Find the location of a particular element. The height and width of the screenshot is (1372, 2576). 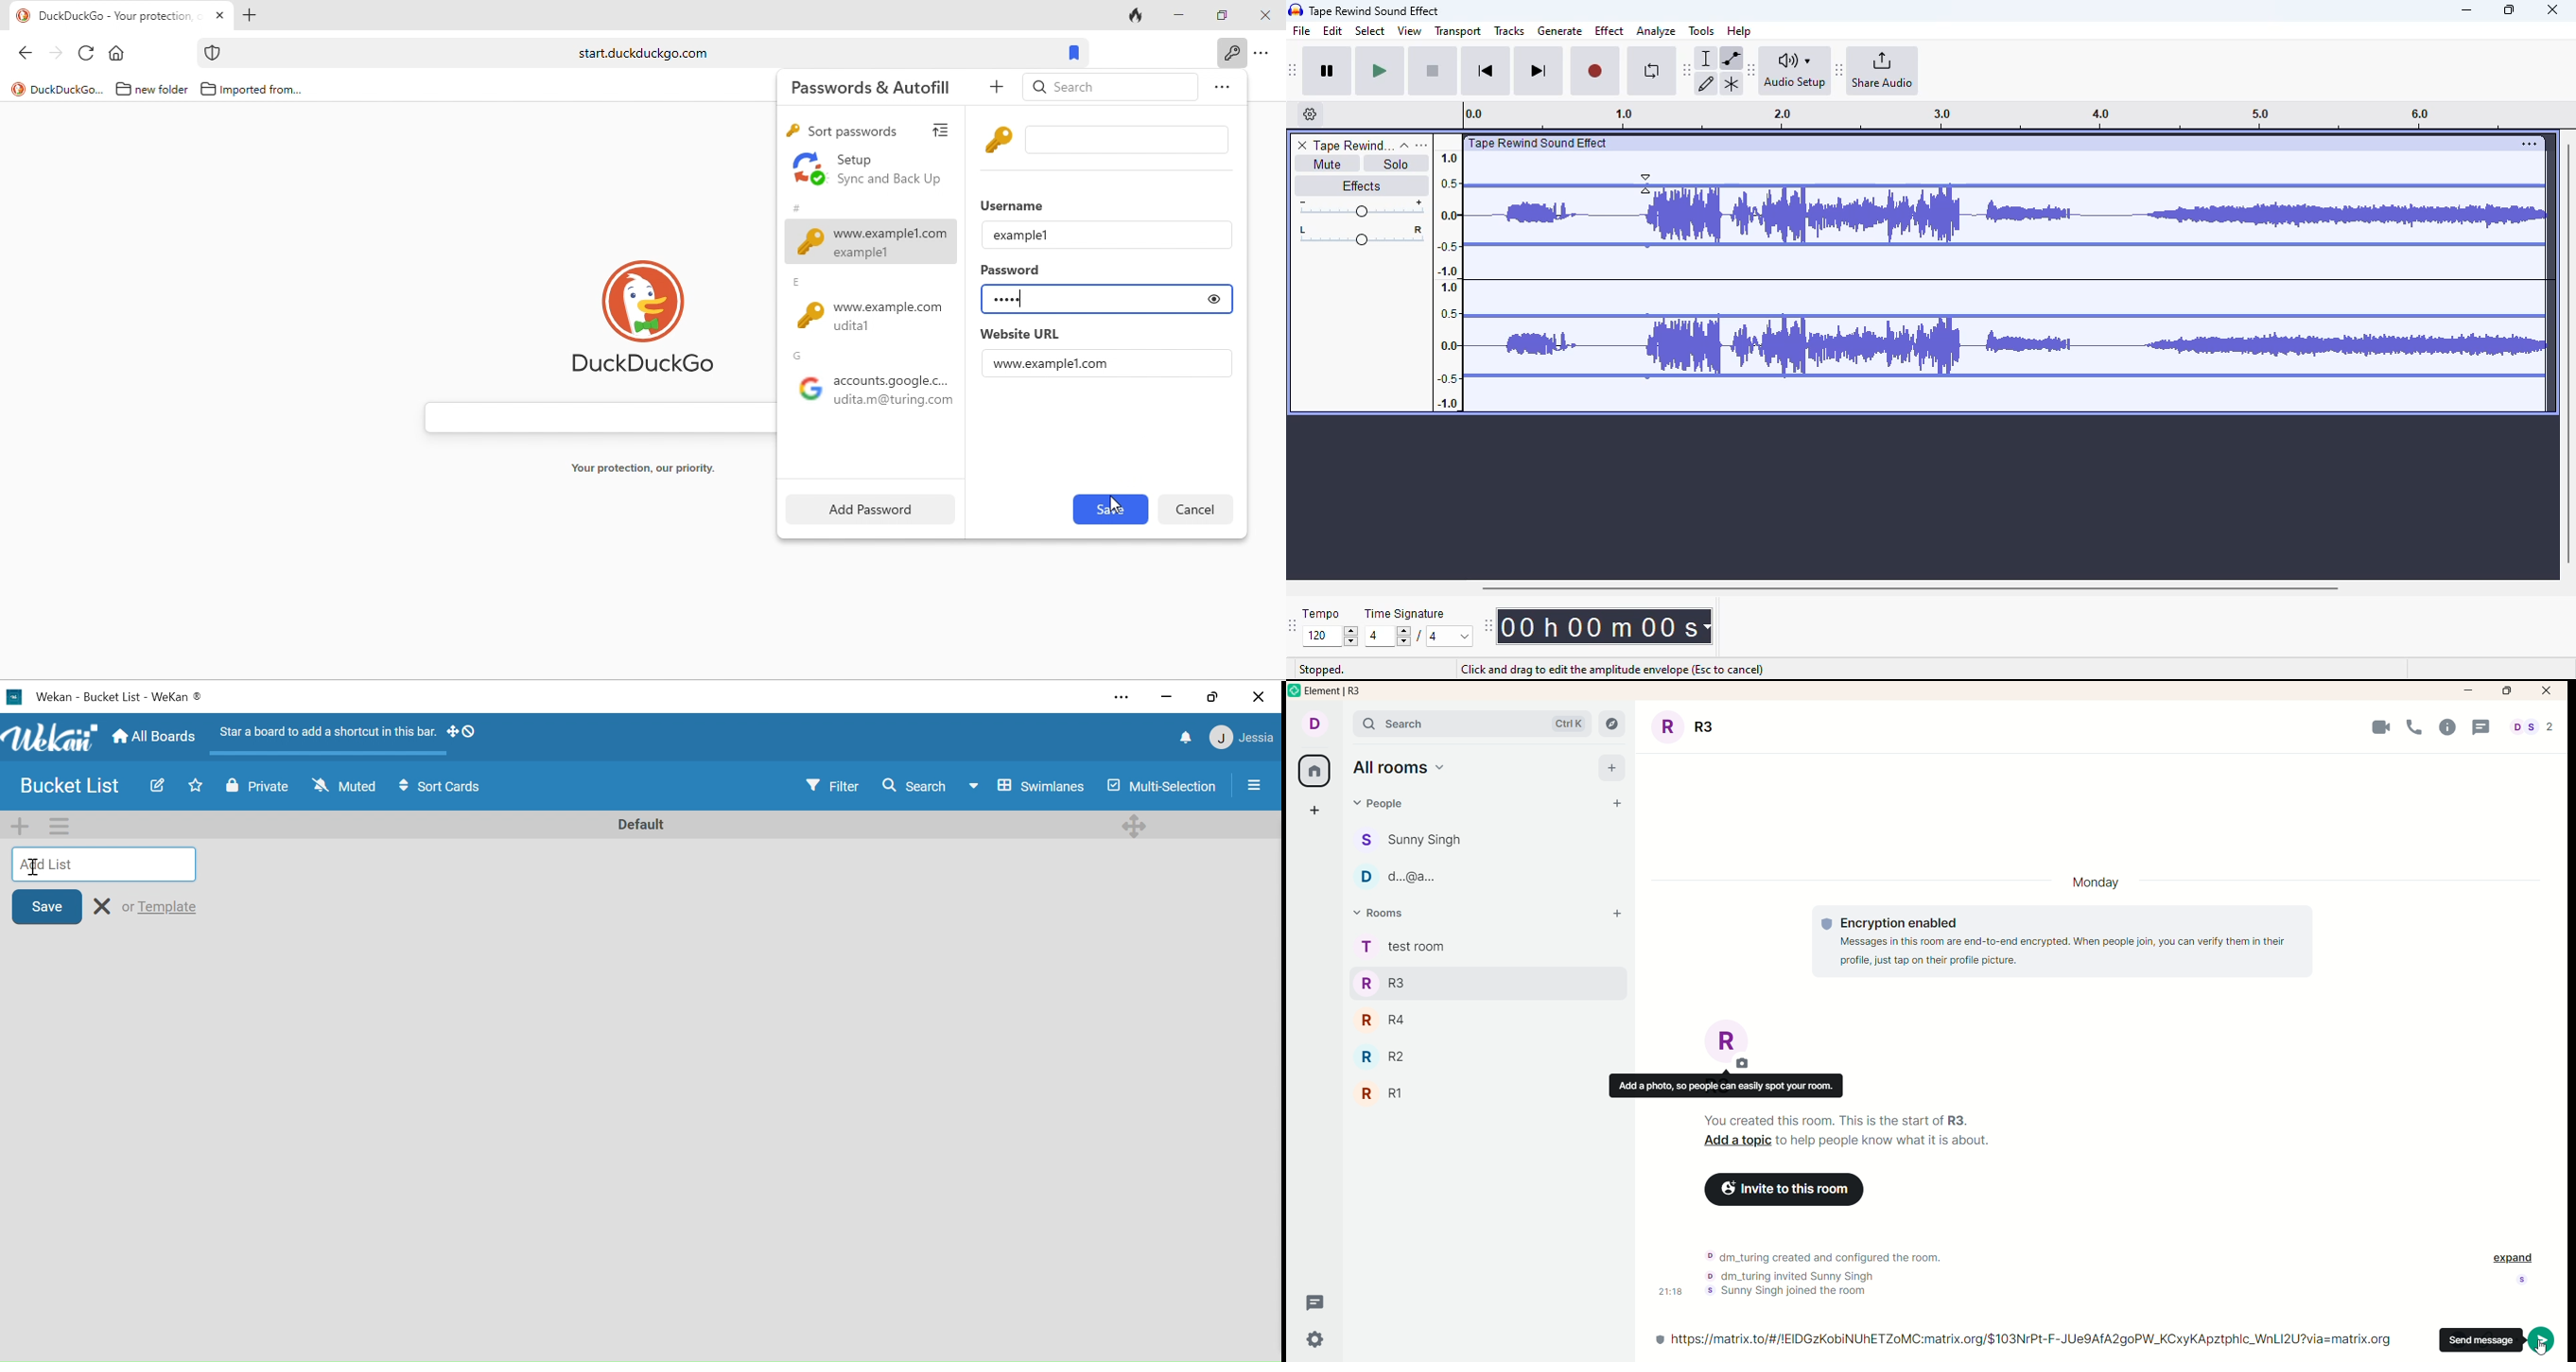

Cursor is located at coordinates (1644, 183).